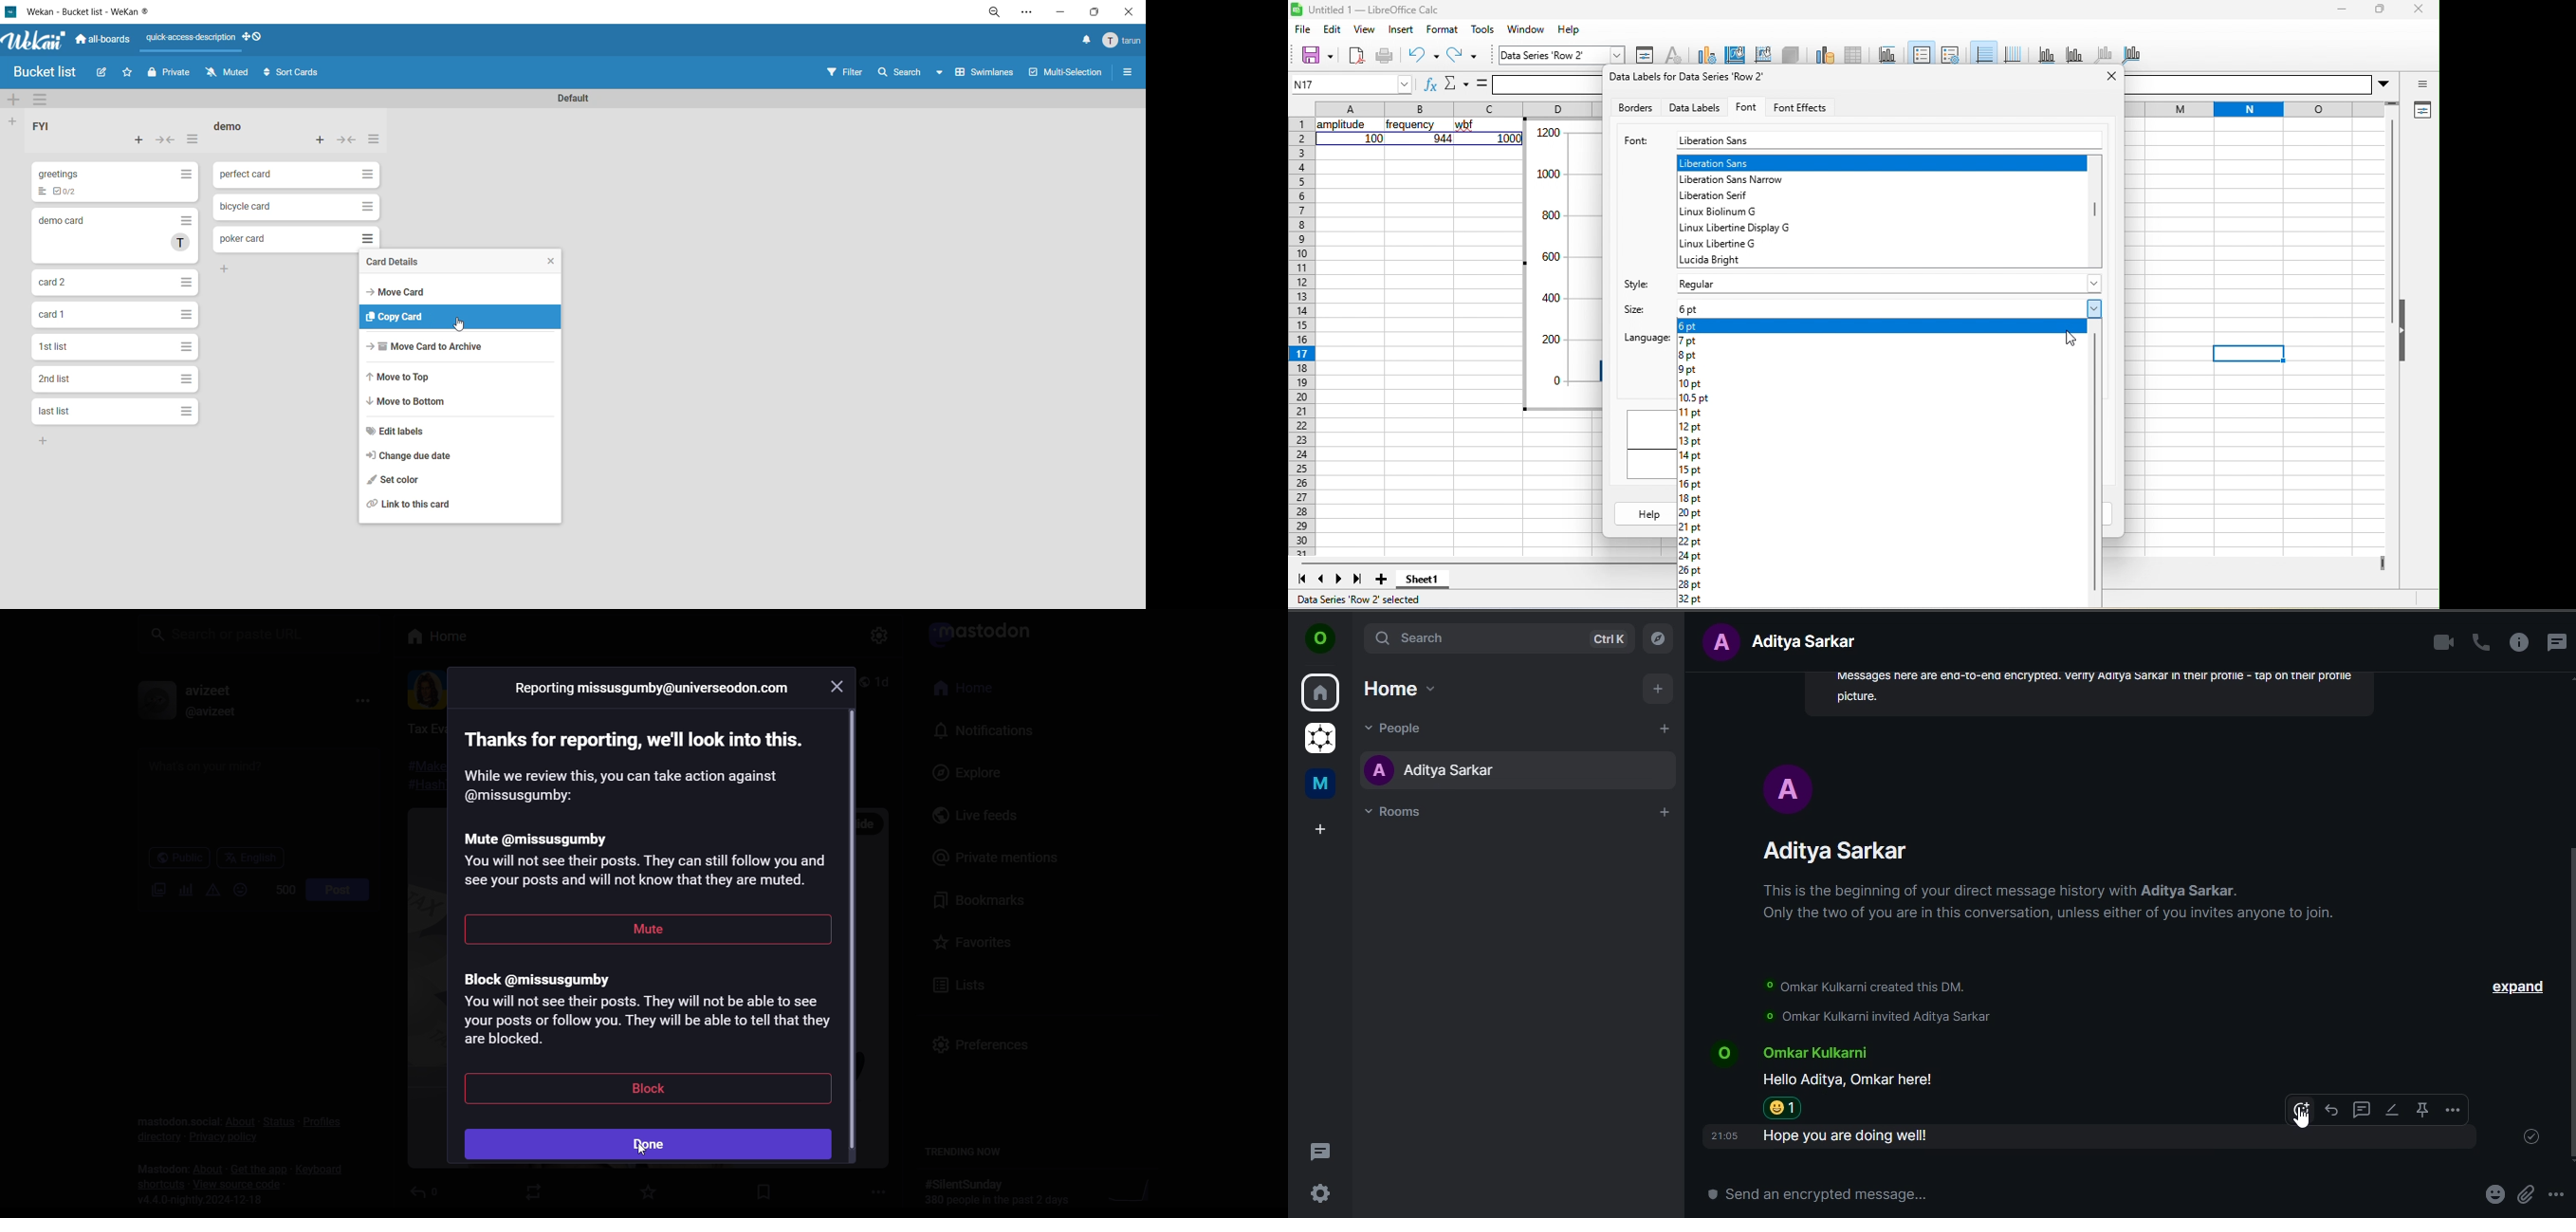 This screenshot has height=1232, width=2576. Describe the element at coordinates (1741, 179) in the screenshot. I see `liberation sans narrow` at that location.